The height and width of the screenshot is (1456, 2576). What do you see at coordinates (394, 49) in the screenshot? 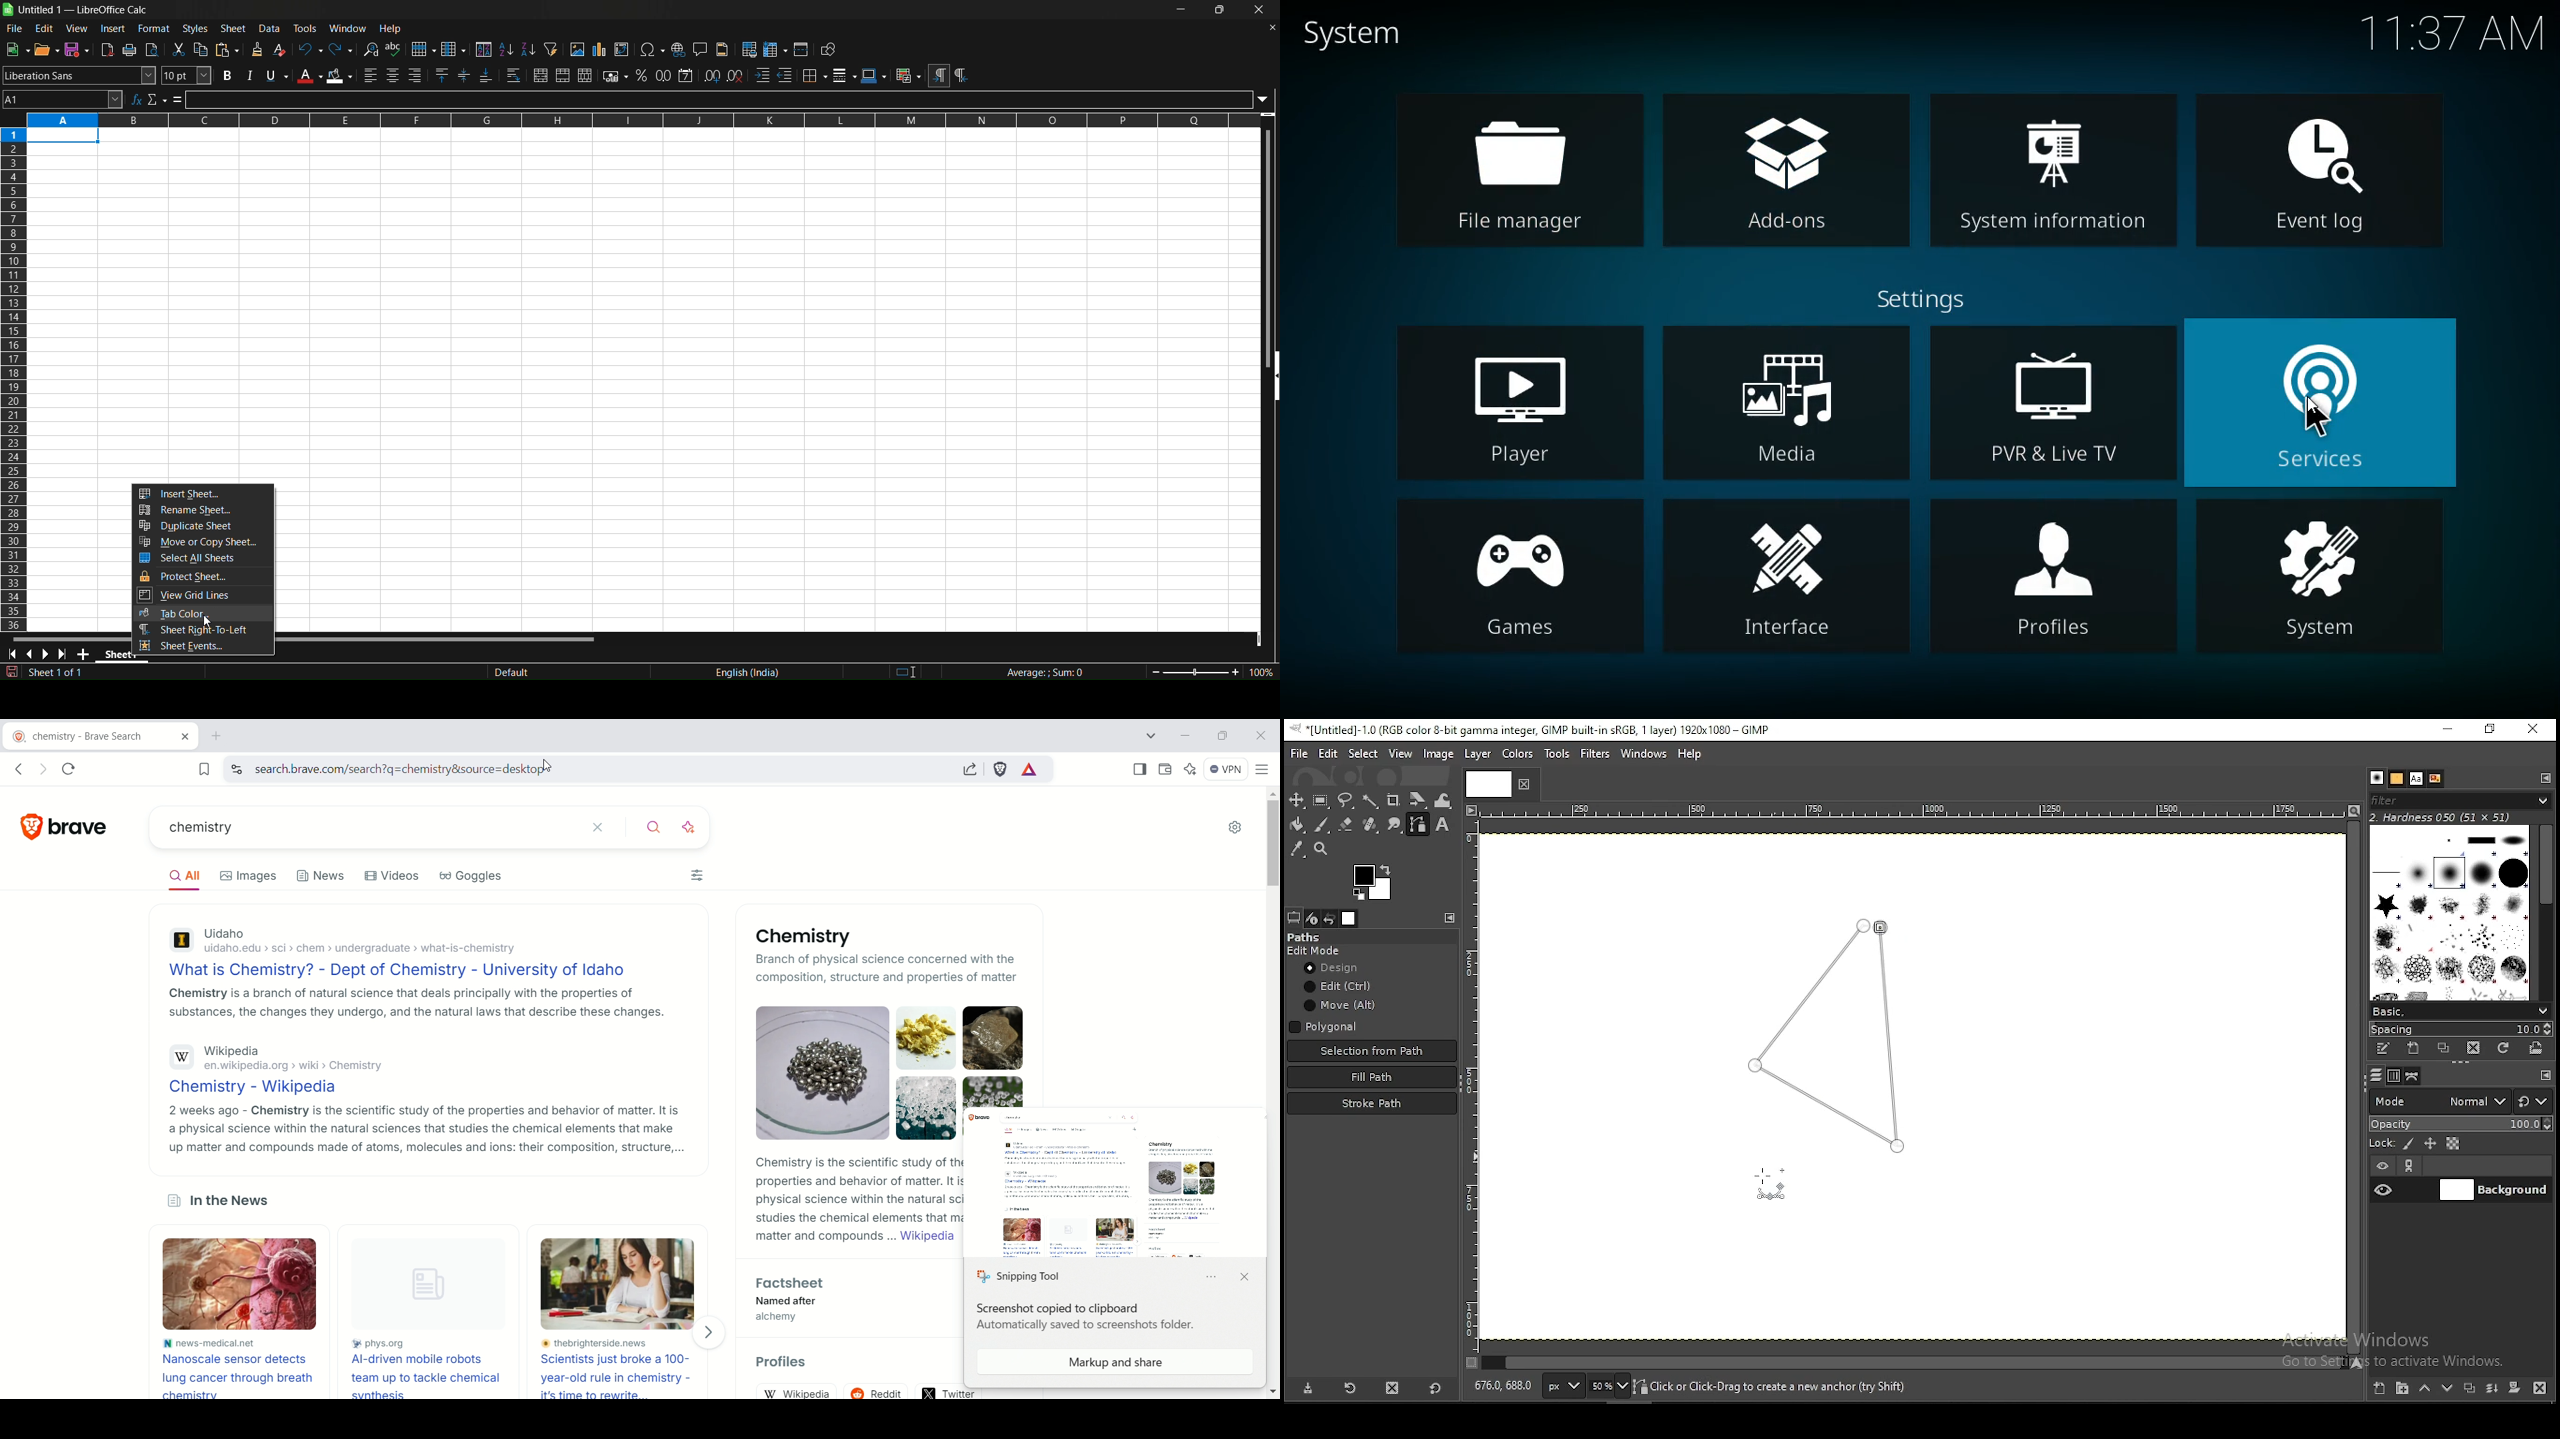
I see `spelling` at bounding box center [394, 49].